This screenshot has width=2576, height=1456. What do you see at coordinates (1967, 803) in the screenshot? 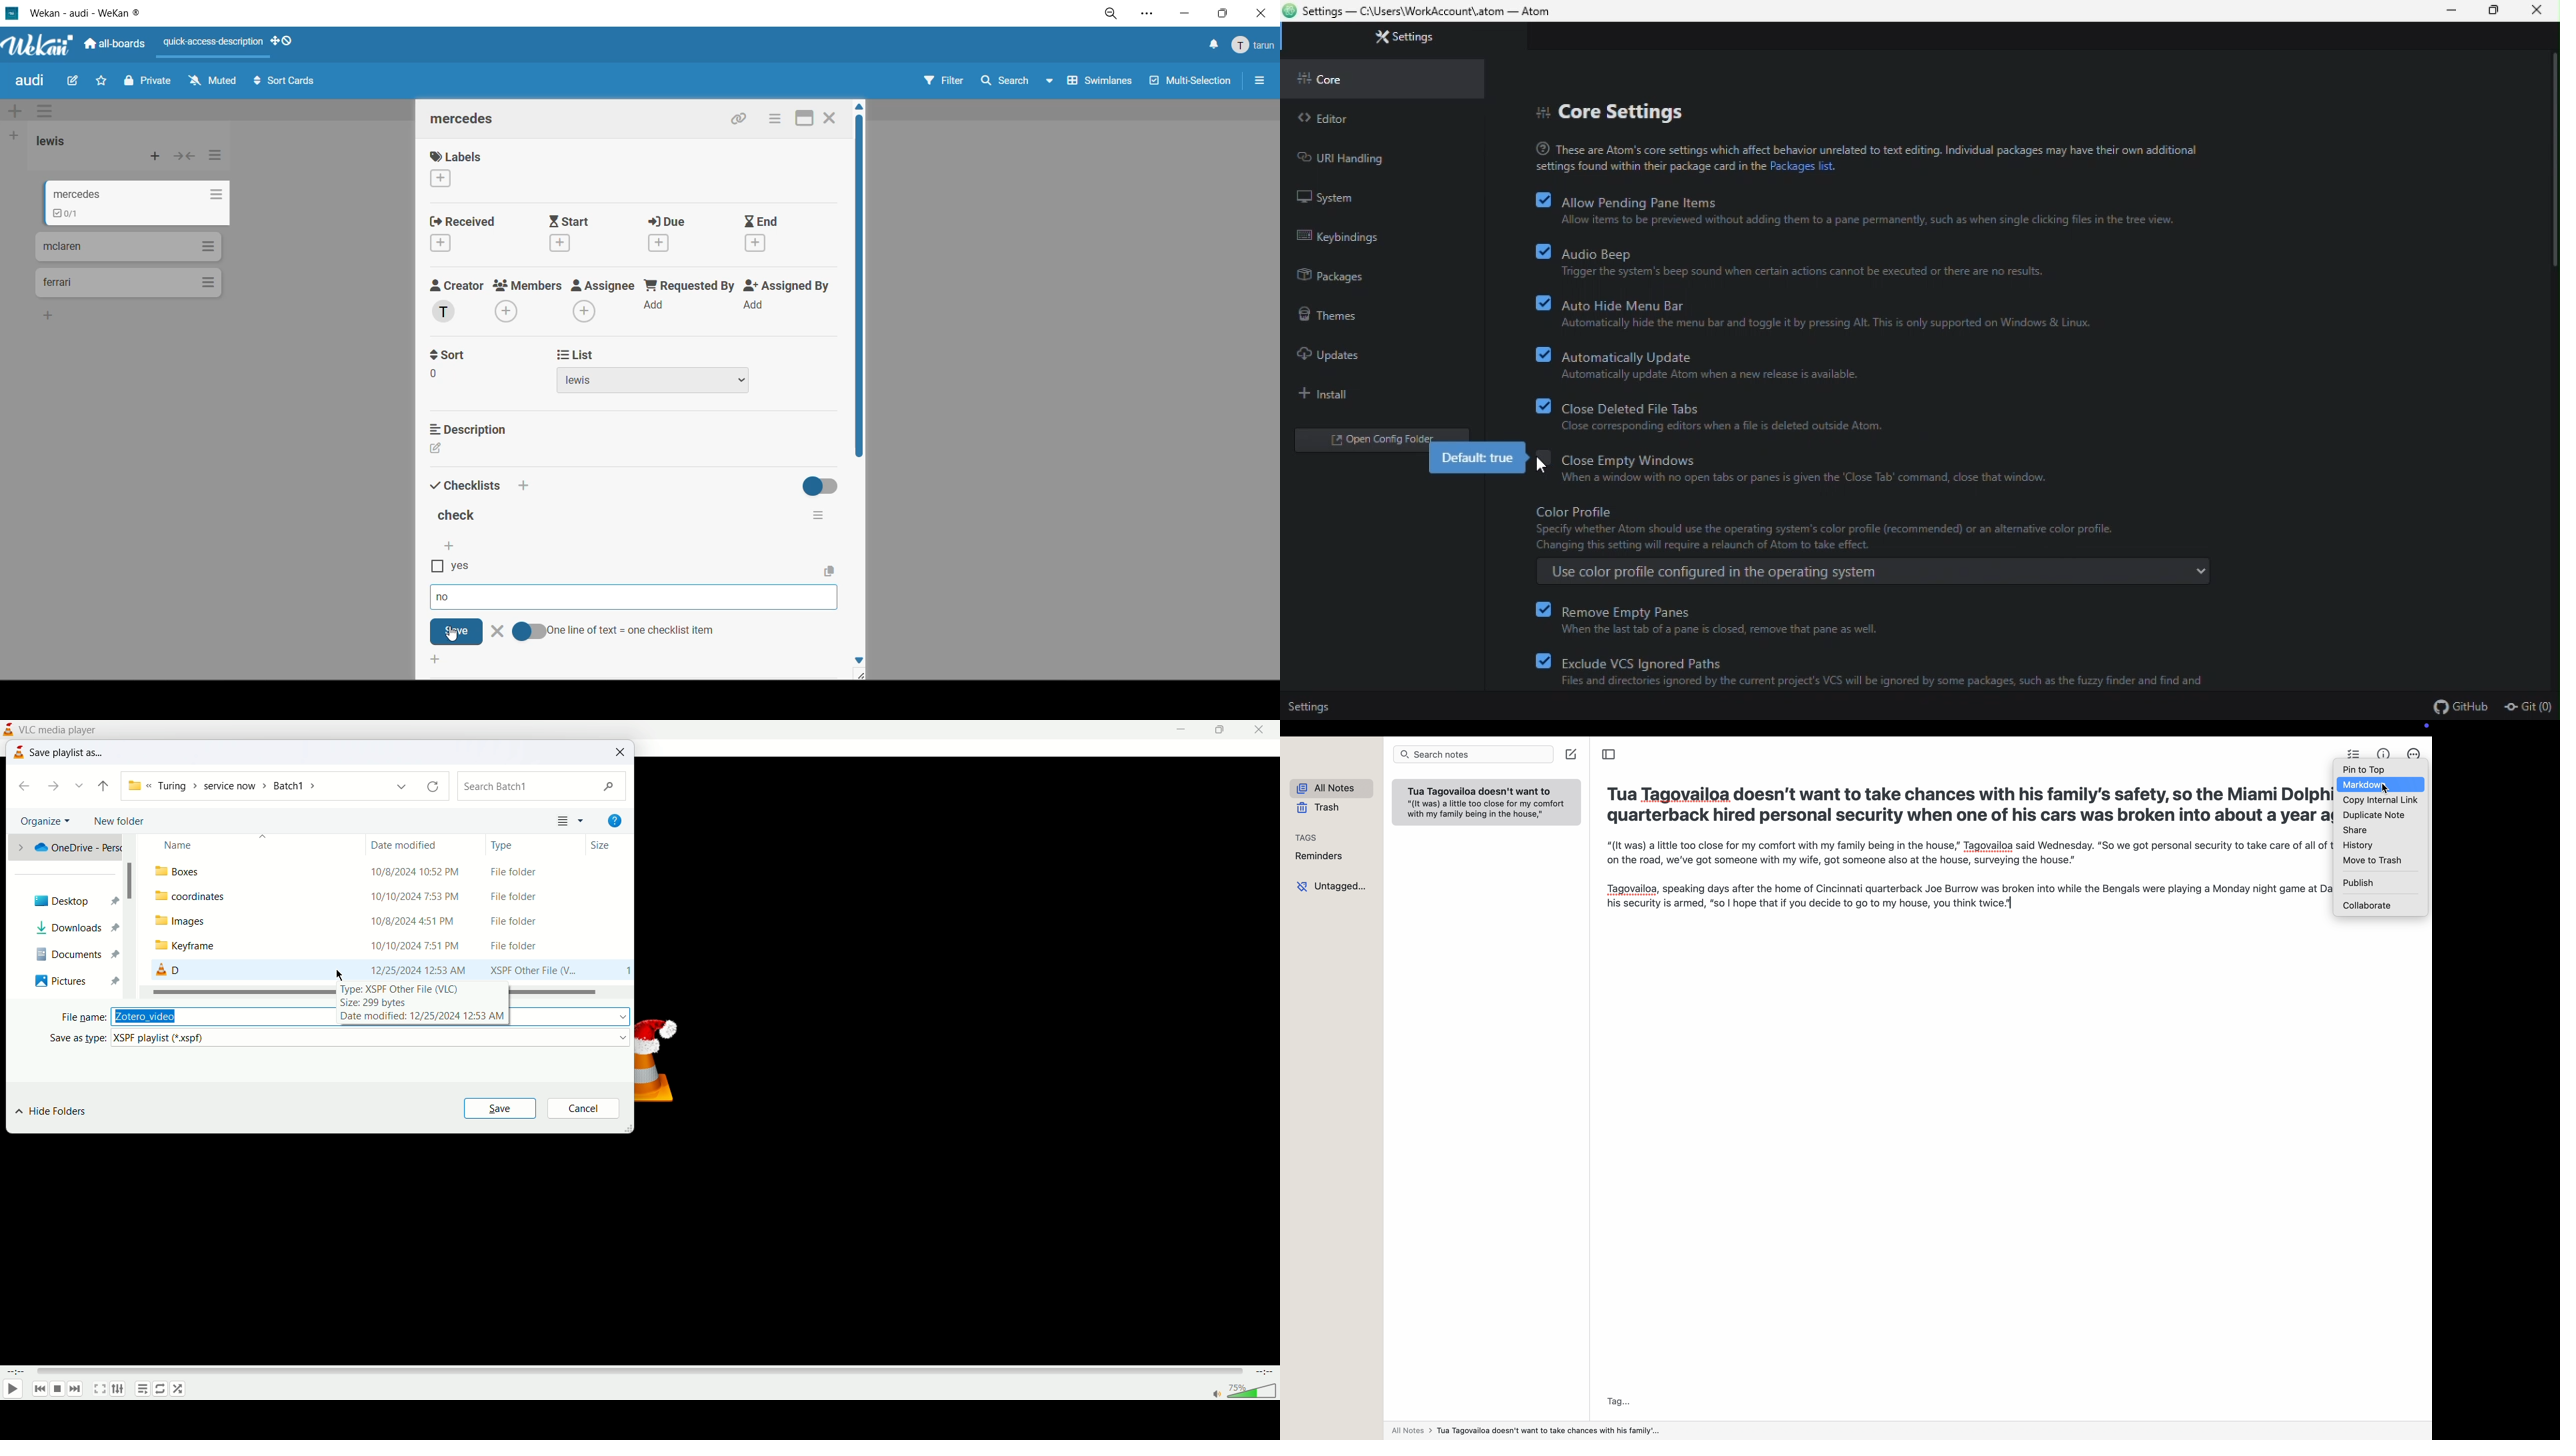
I see `Tua Tagovailoa doesn’t want to take chances with his family’s safety, so the Miami Dolphins’ star
quarterback hired personal security when one of his cars was broken into about a year ago.` at bounding box center [1967, 803].